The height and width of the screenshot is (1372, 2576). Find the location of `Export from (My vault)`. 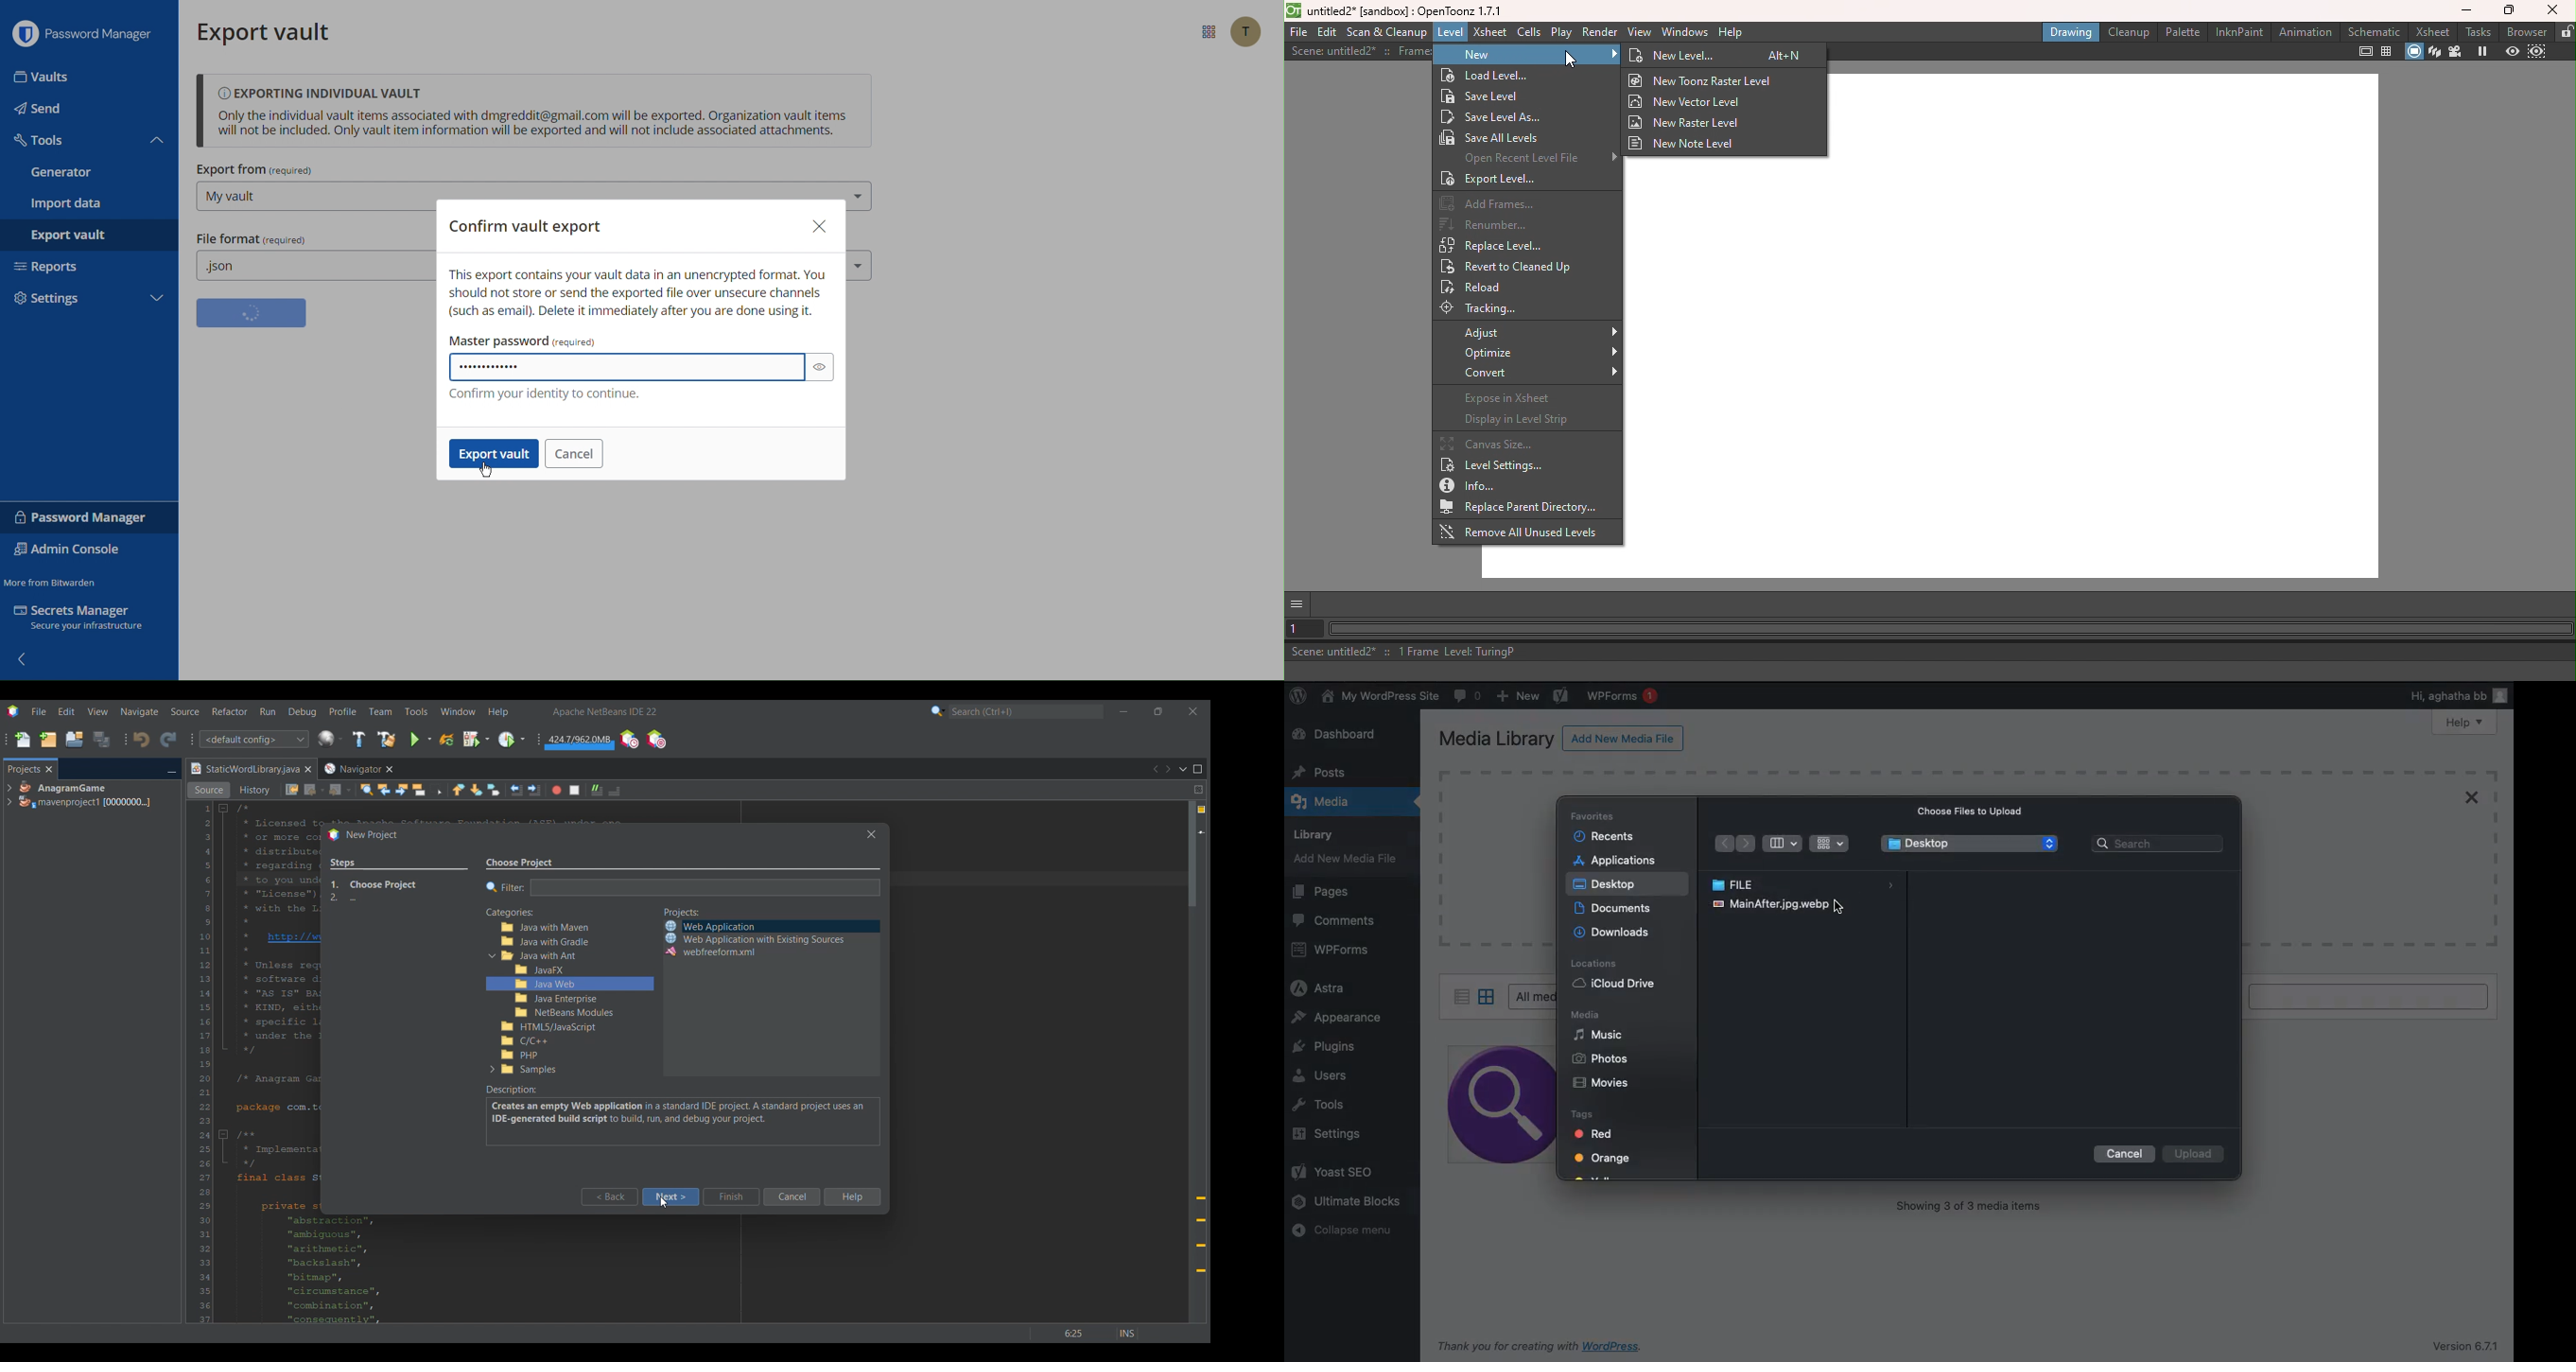

Export from (My vault) is located at coordinates (312, 191).